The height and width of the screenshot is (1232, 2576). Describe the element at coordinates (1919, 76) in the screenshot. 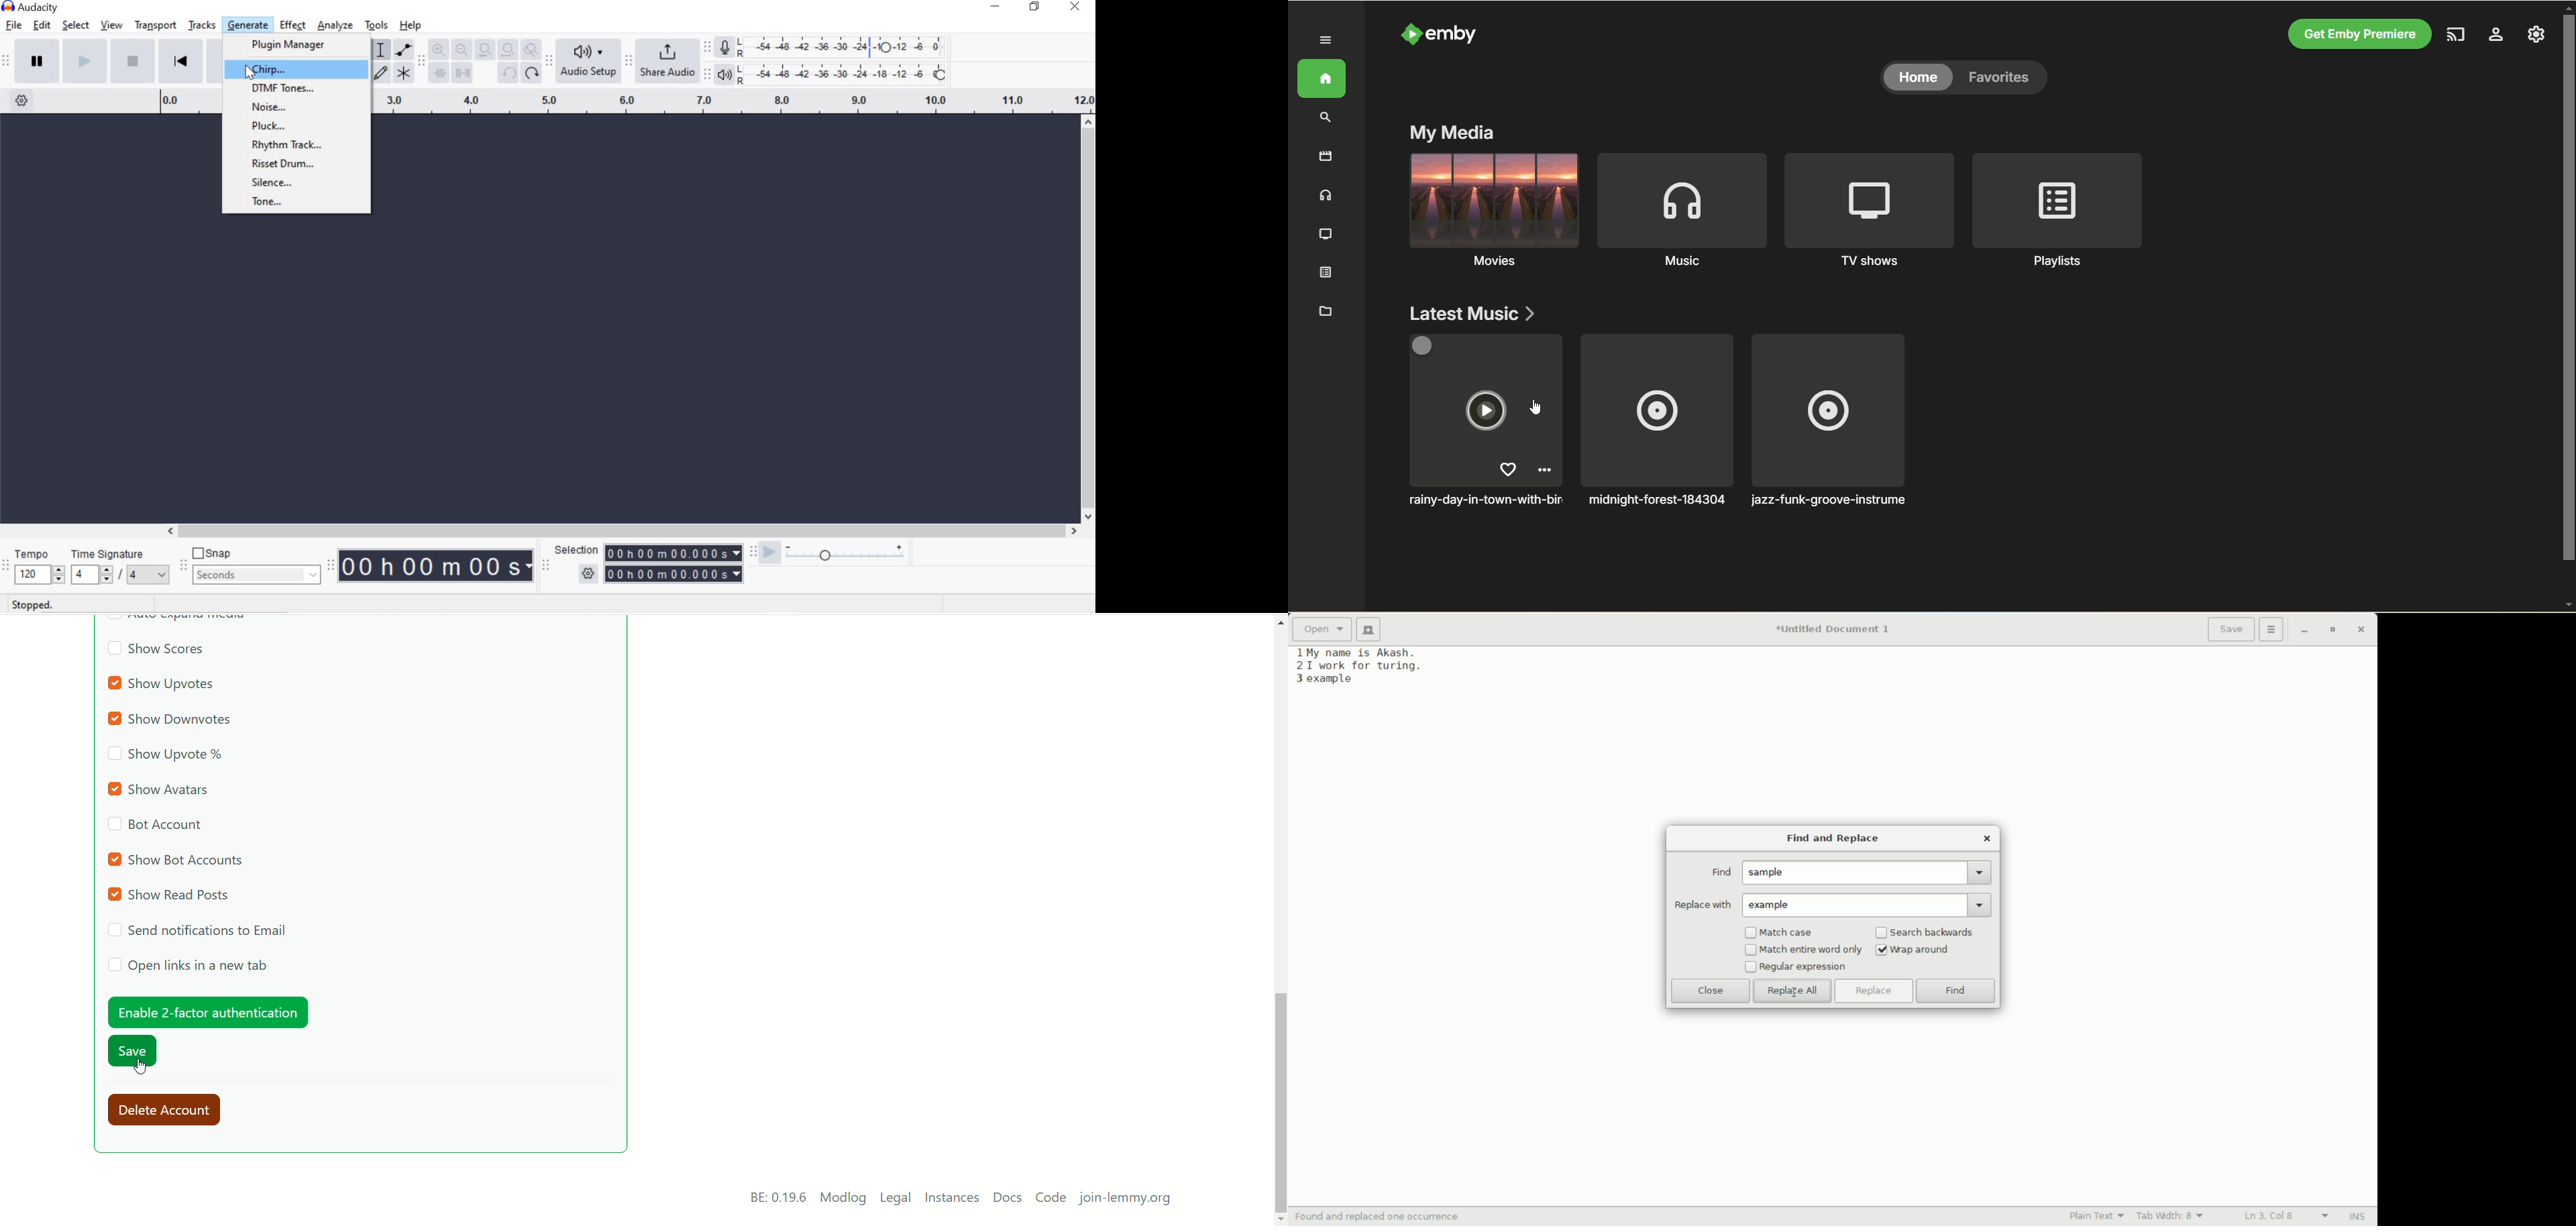

I see `home` at that location.